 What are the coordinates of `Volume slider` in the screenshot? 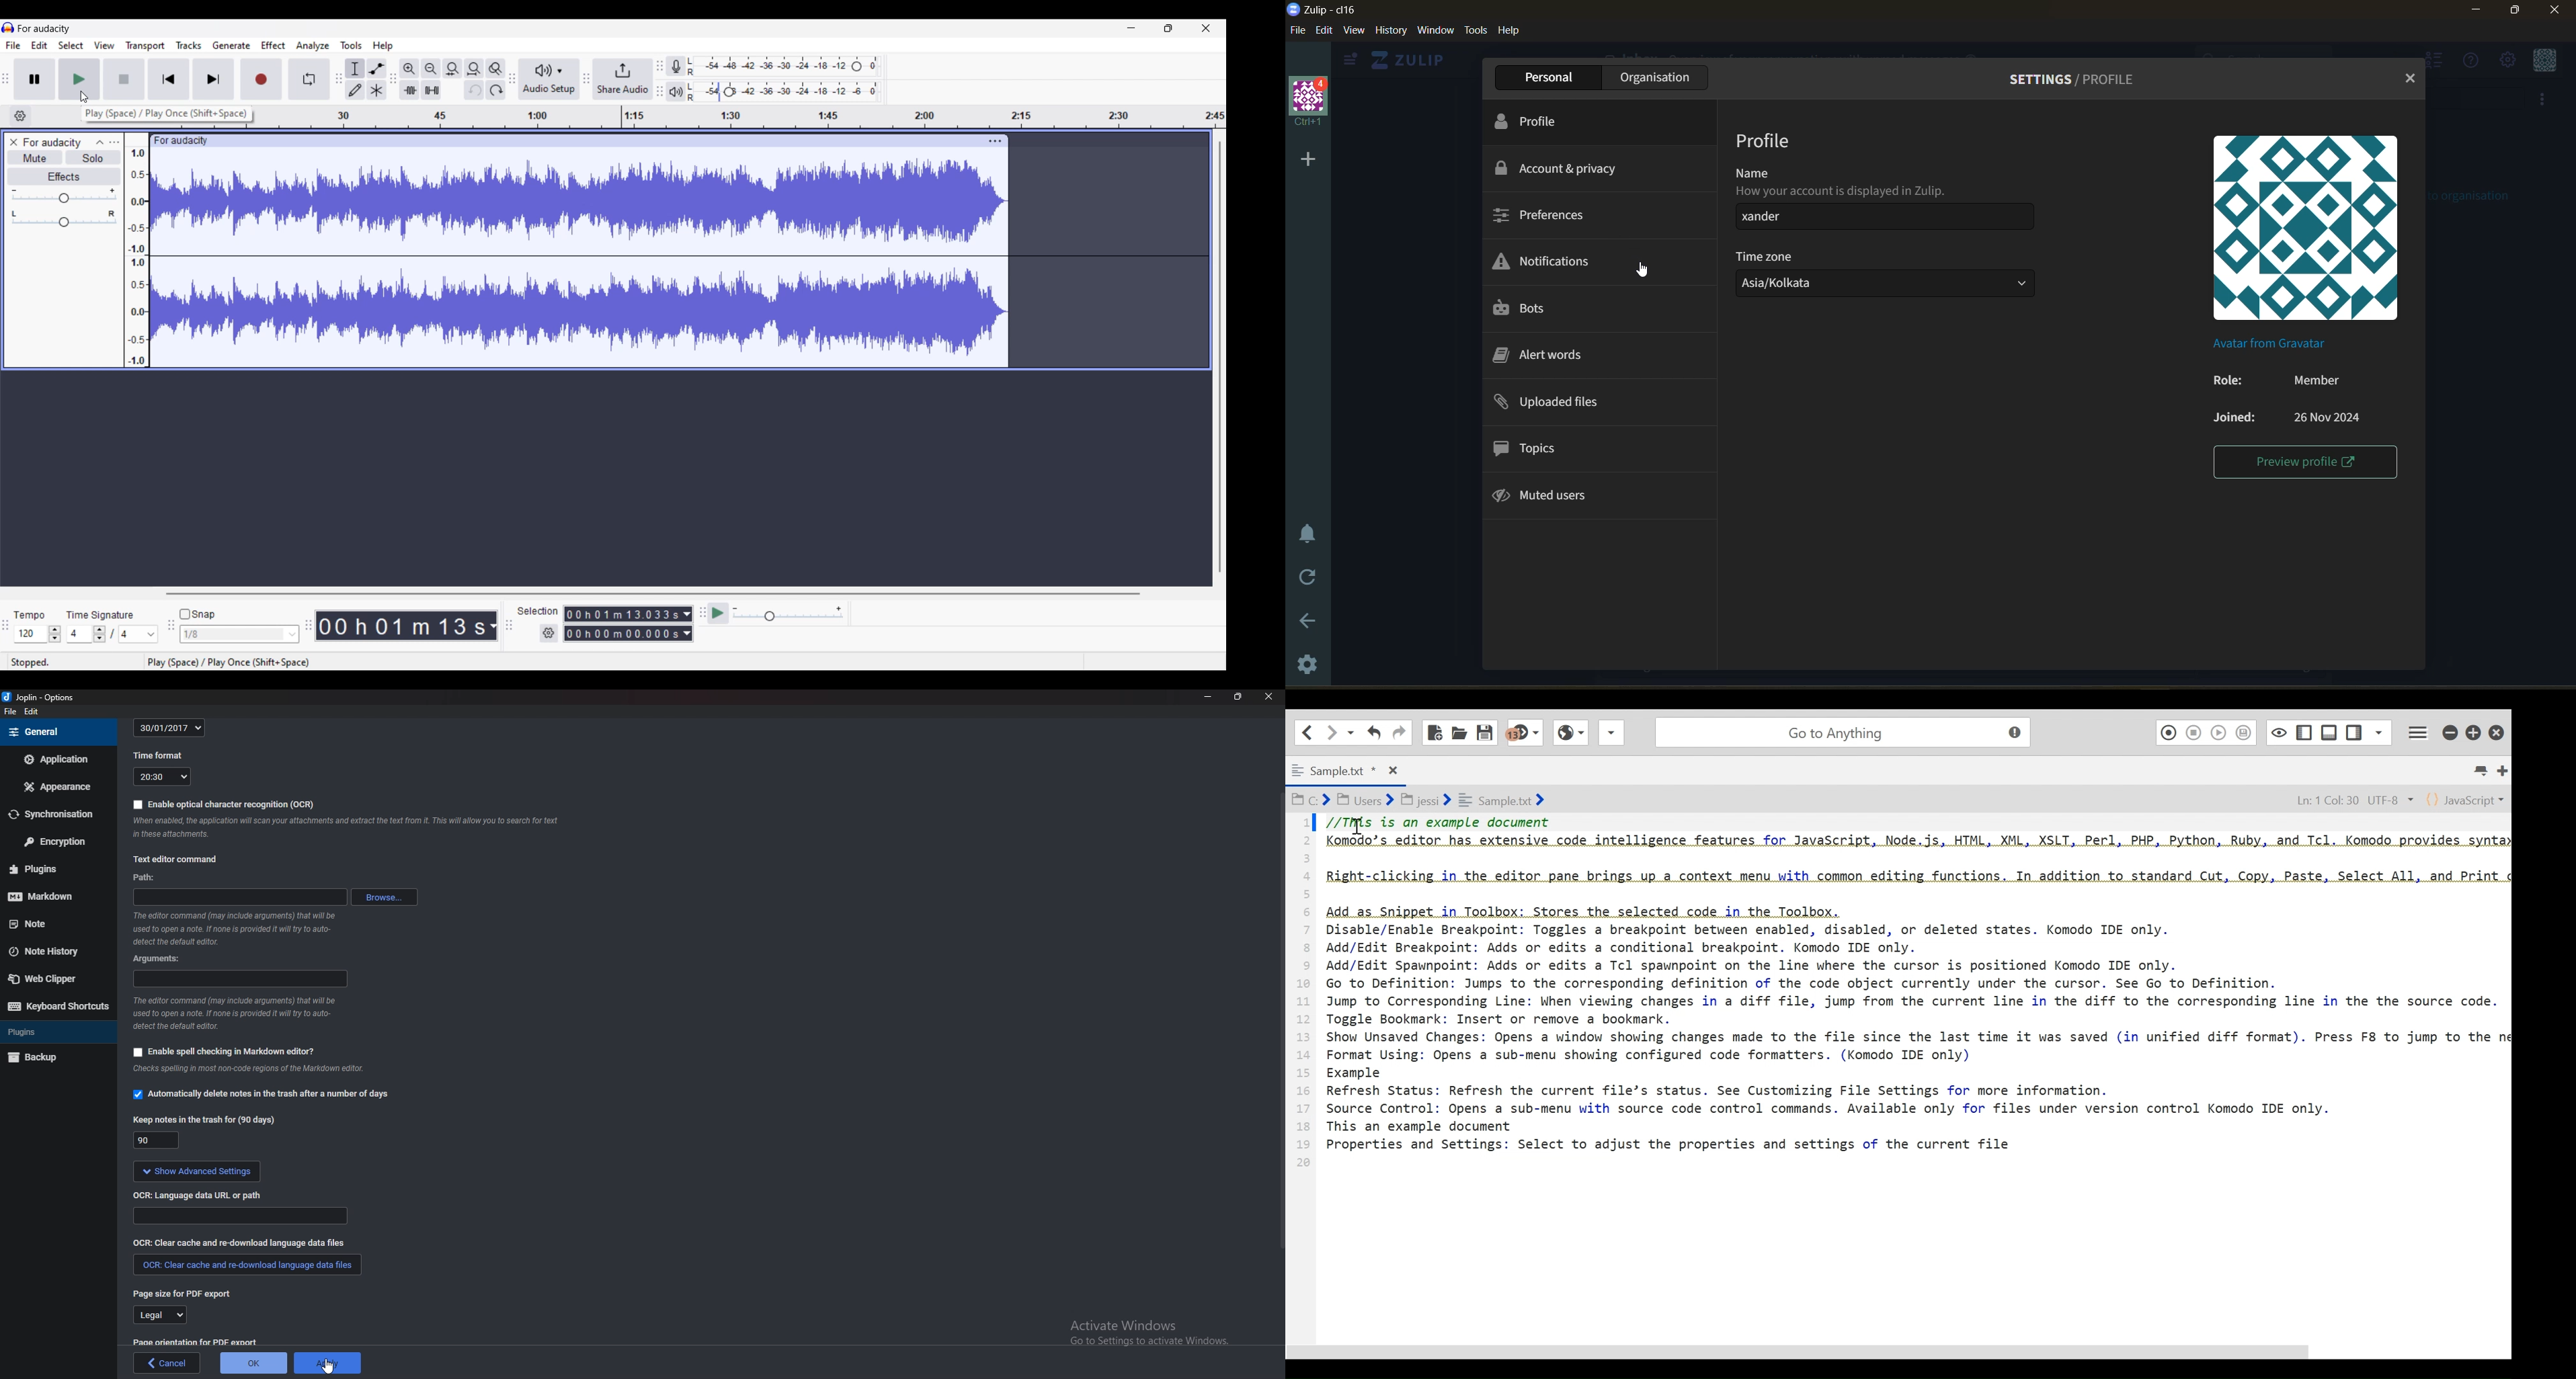 It's located at (64, 195).